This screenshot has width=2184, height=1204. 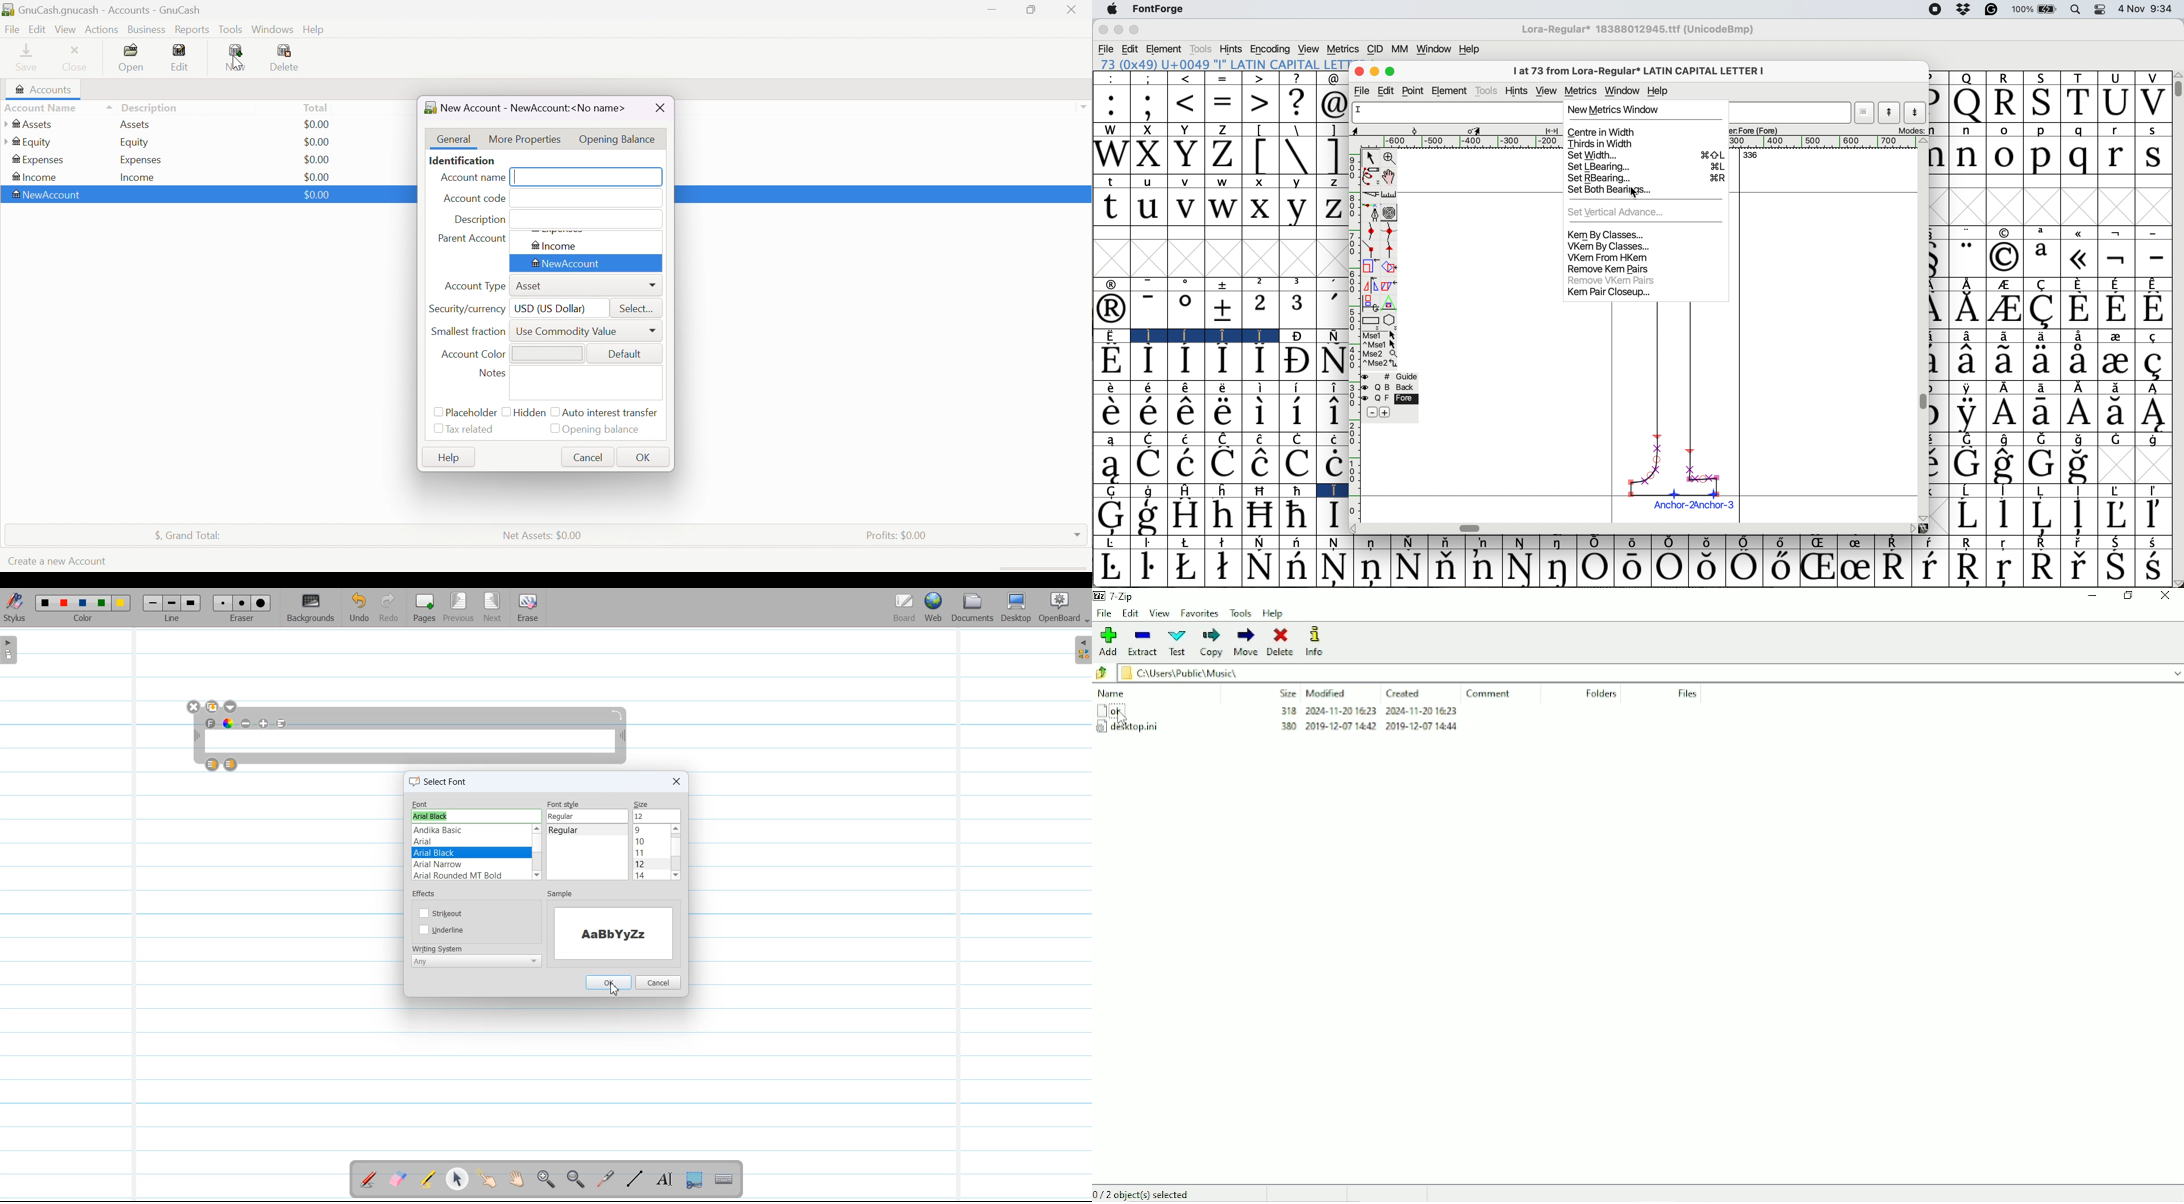 I want to click on R, so click(x=2006, y=104).